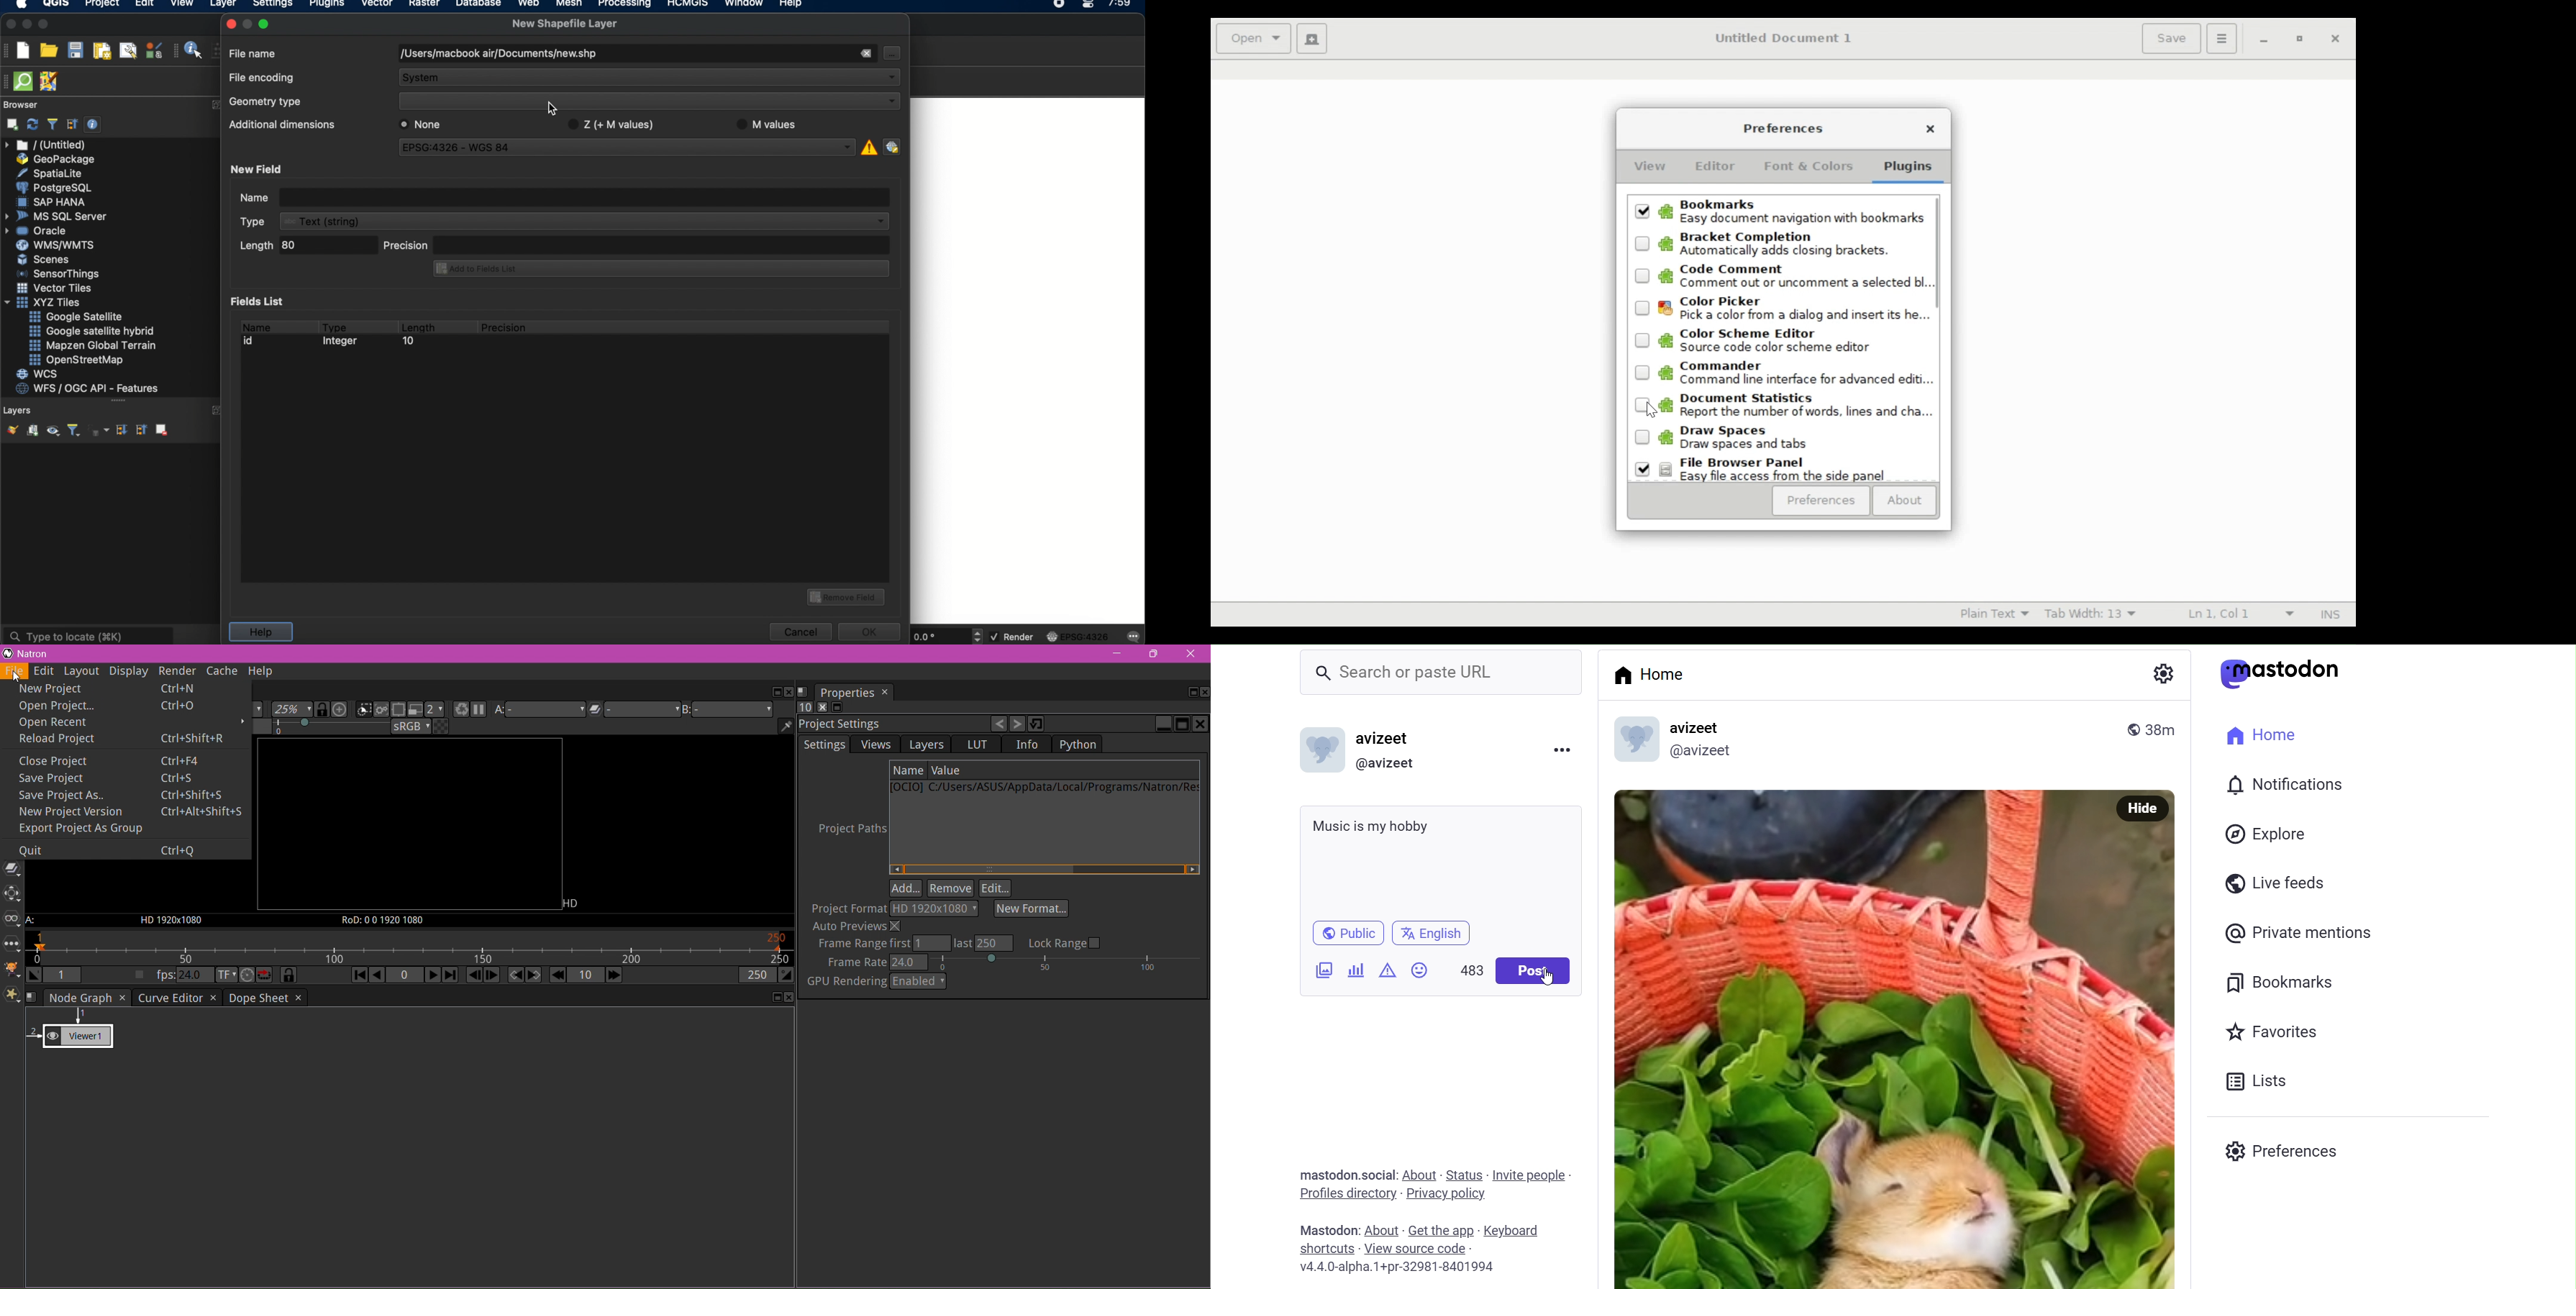 This screenshot has width=2576, height=1316. What do you see at coordinates (2274, 1030) in the screenshot?
I see `Favorites` at bounding box center [2274, 1030].